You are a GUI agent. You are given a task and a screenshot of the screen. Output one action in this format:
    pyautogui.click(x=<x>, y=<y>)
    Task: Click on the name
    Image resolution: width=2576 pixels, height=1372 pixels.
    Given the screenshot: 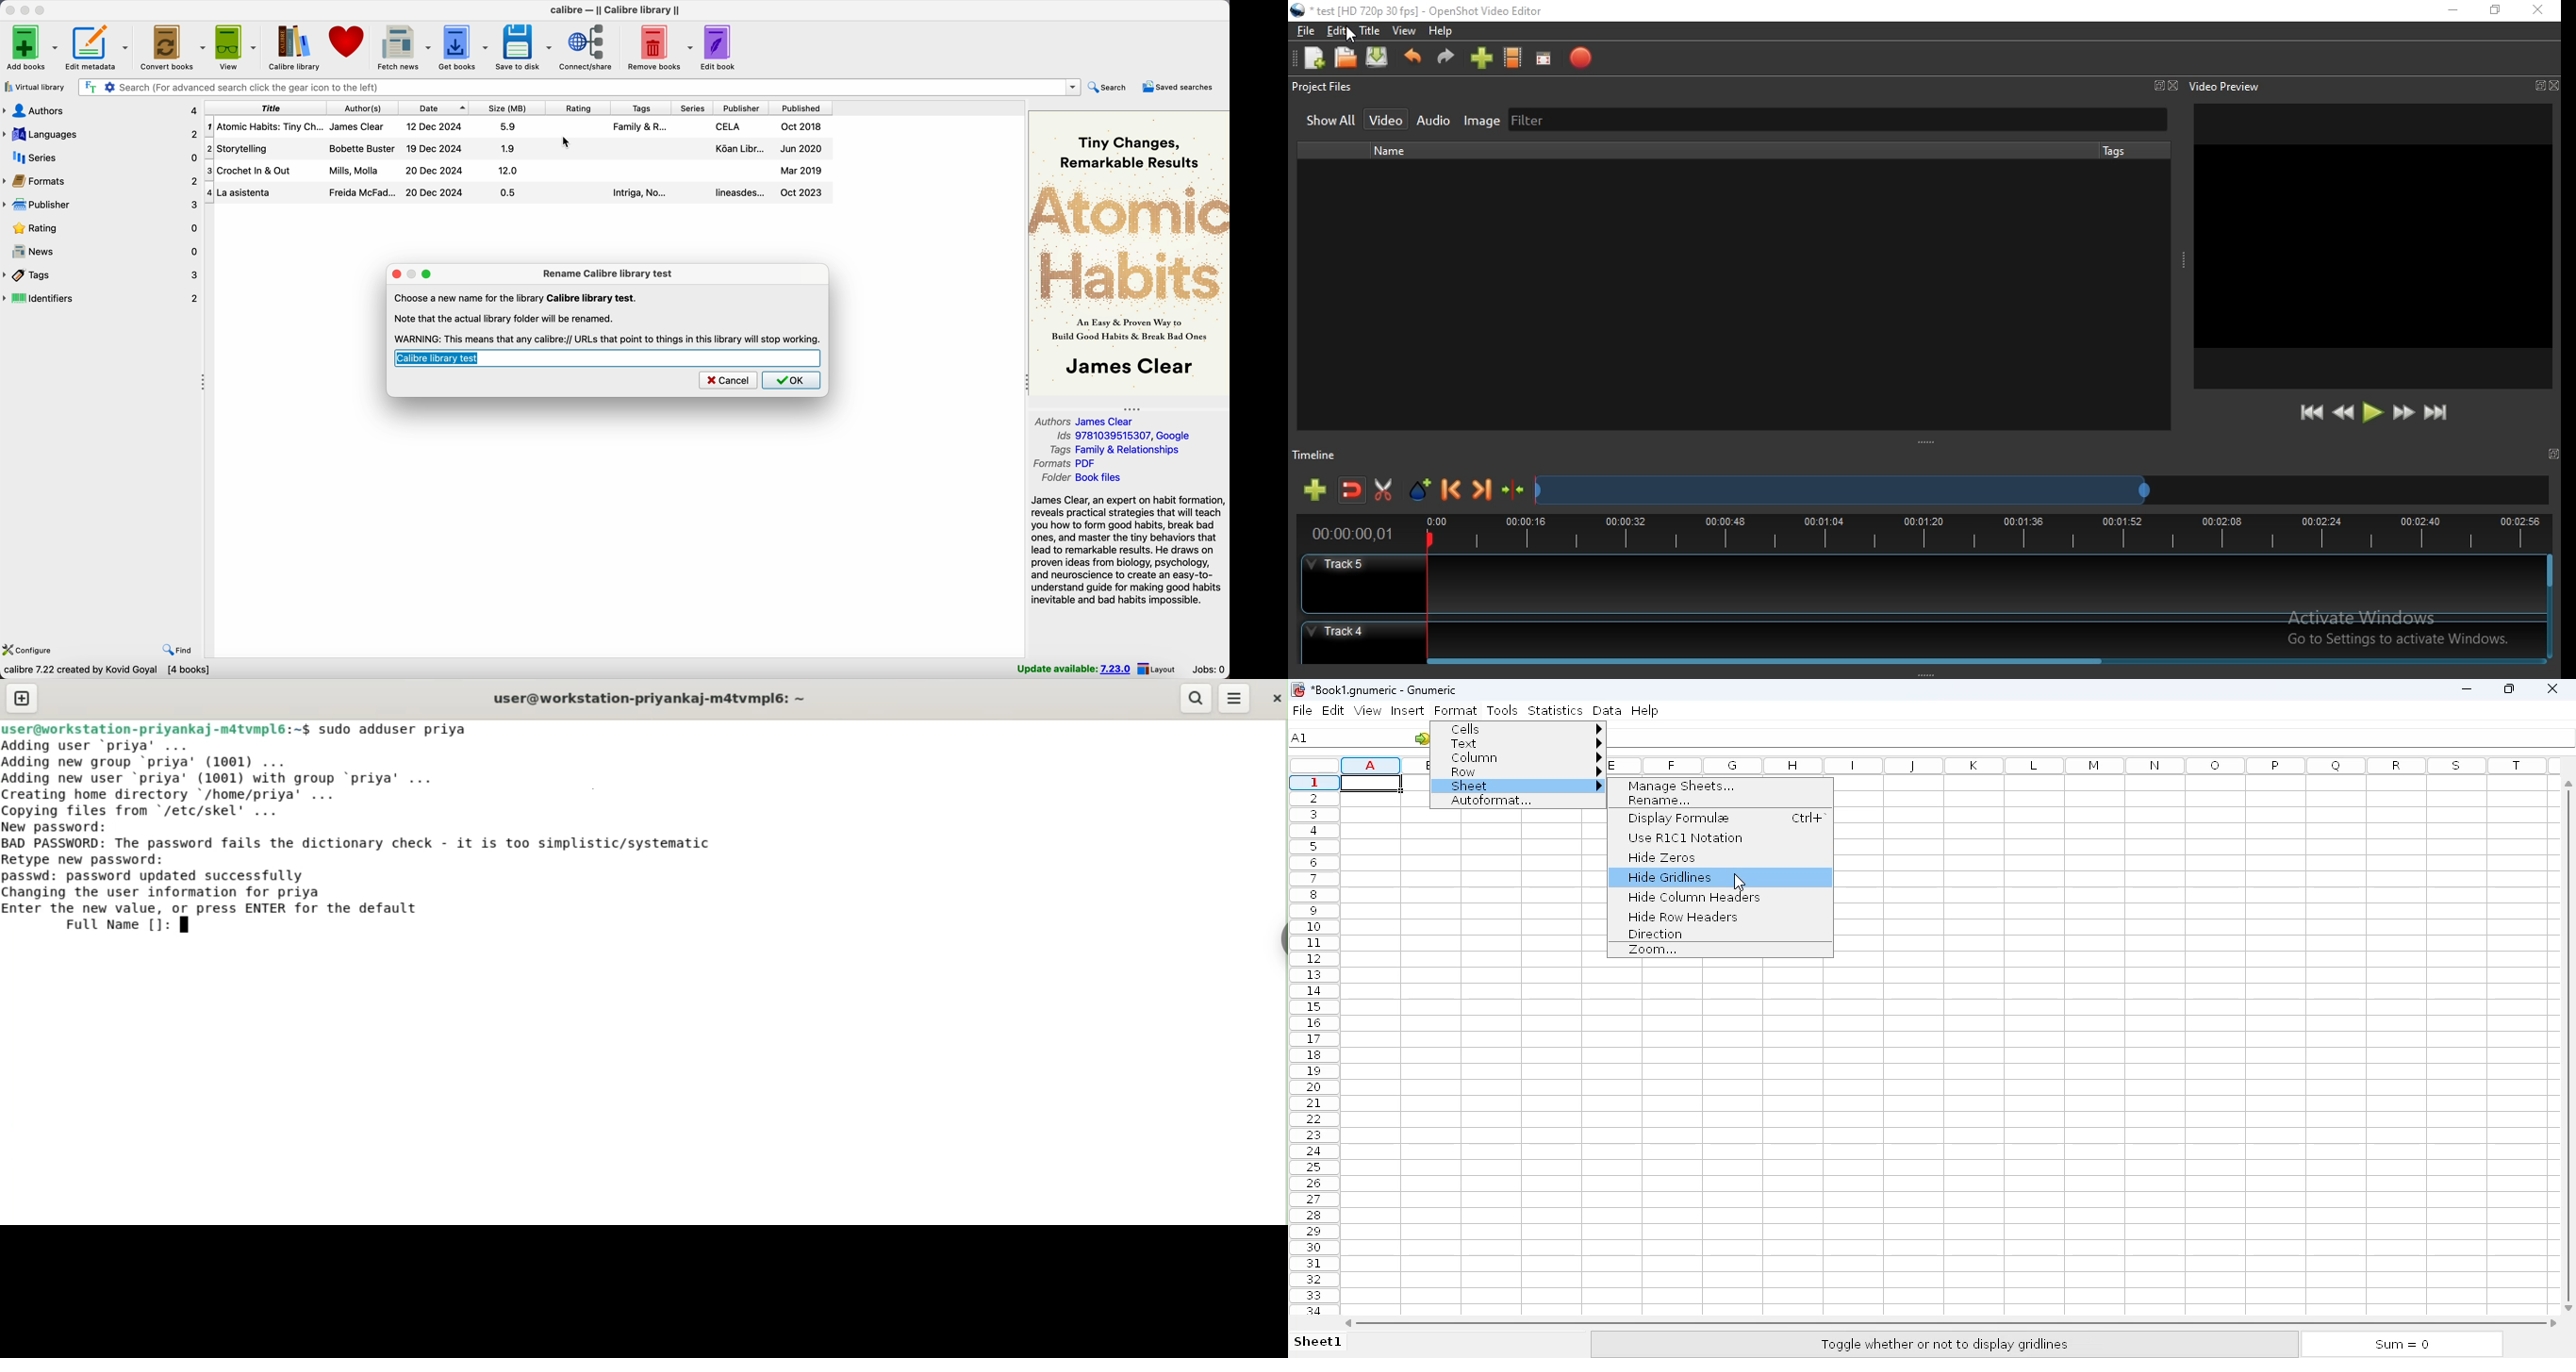 What is the action you would take?
    pyautogui.click(x=1396, y=151)
    